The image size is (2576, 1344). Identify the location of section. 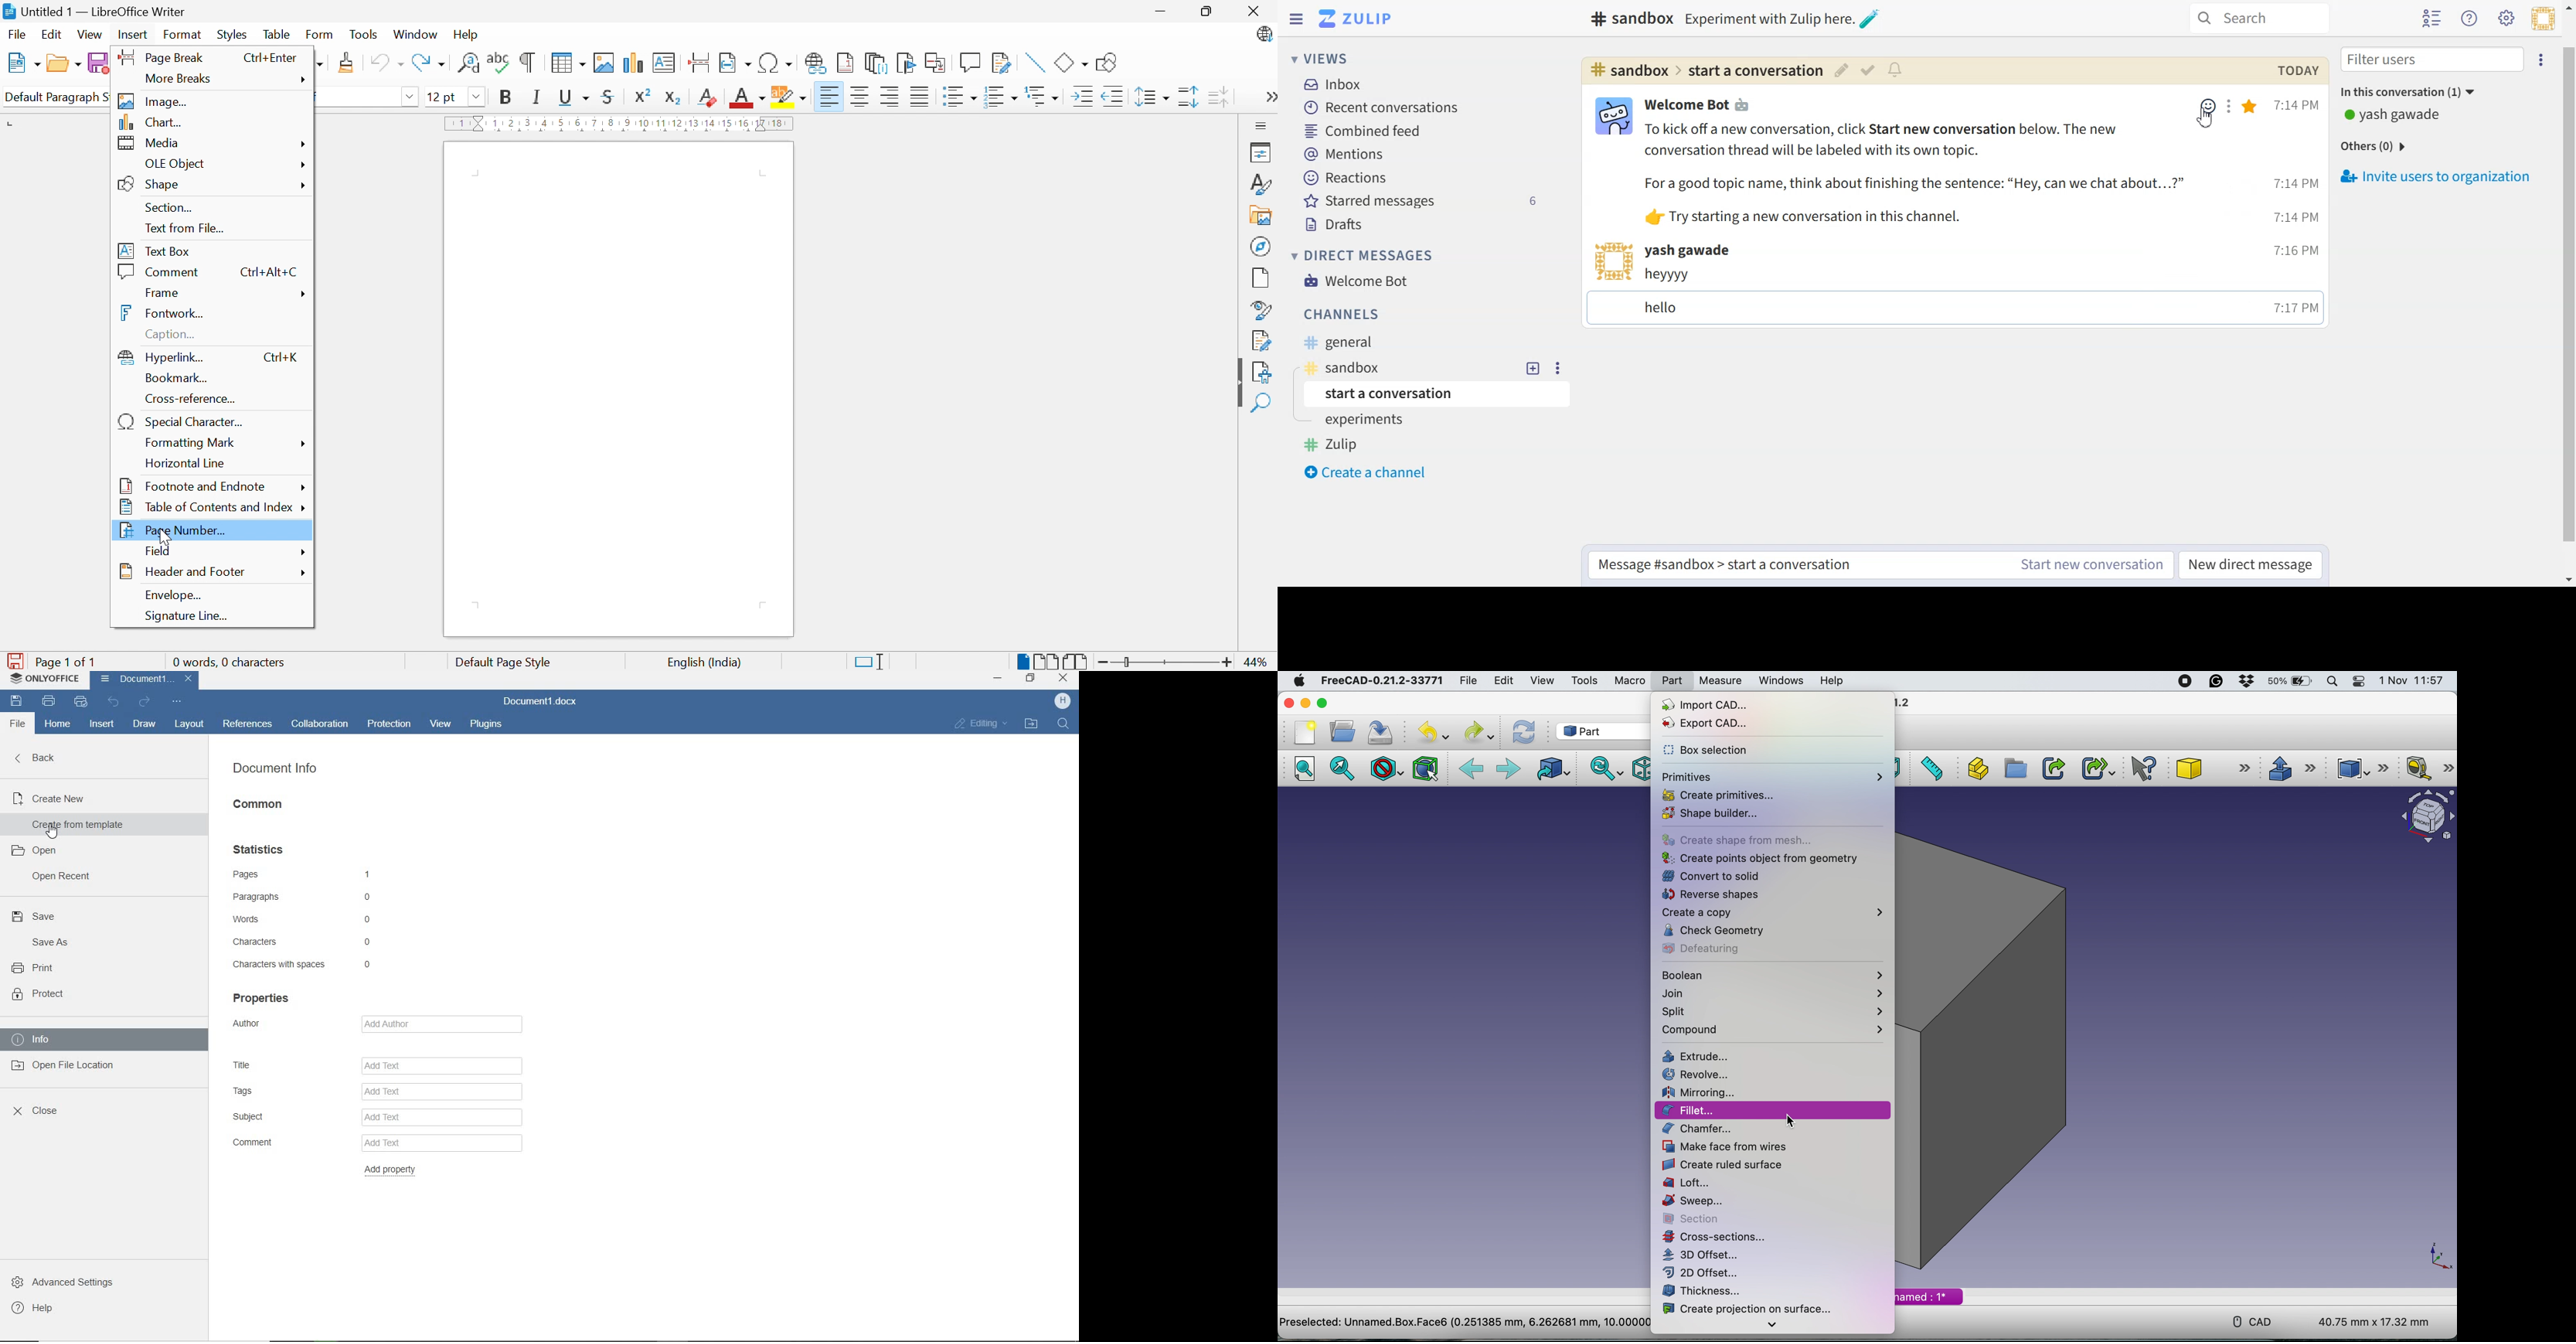
(1694, 1219).